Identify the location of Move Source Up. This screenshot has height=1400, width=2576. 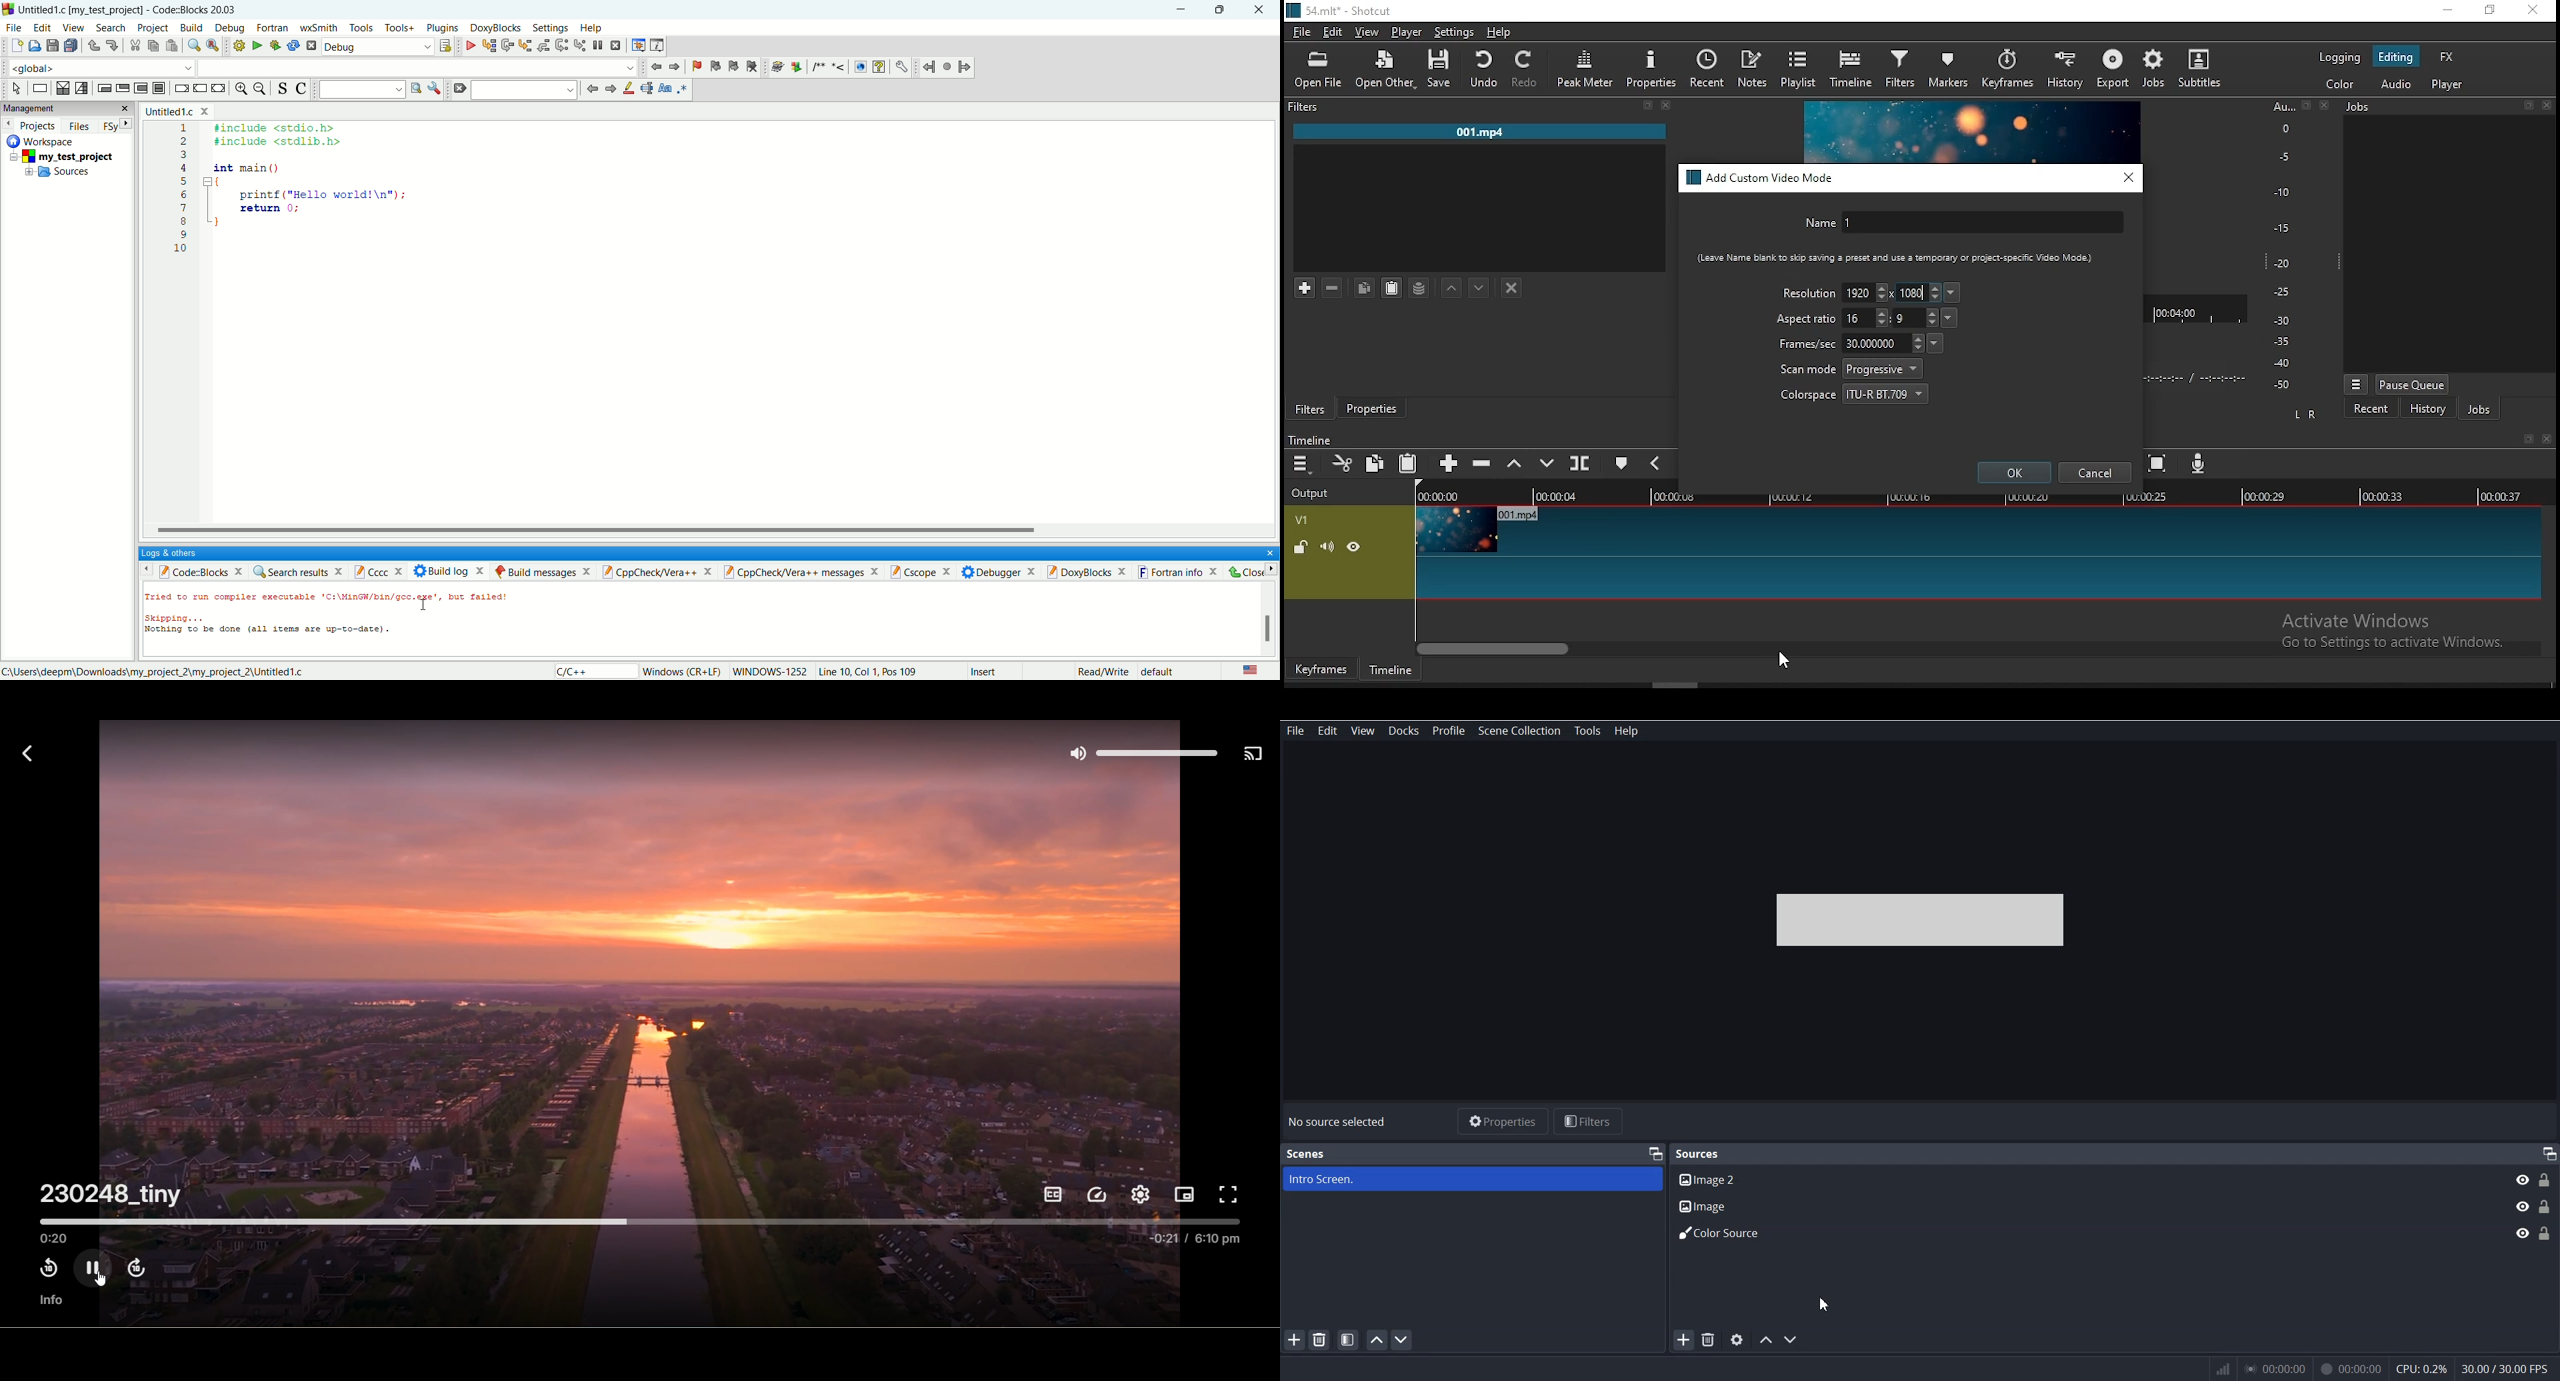
(1766, 1340).